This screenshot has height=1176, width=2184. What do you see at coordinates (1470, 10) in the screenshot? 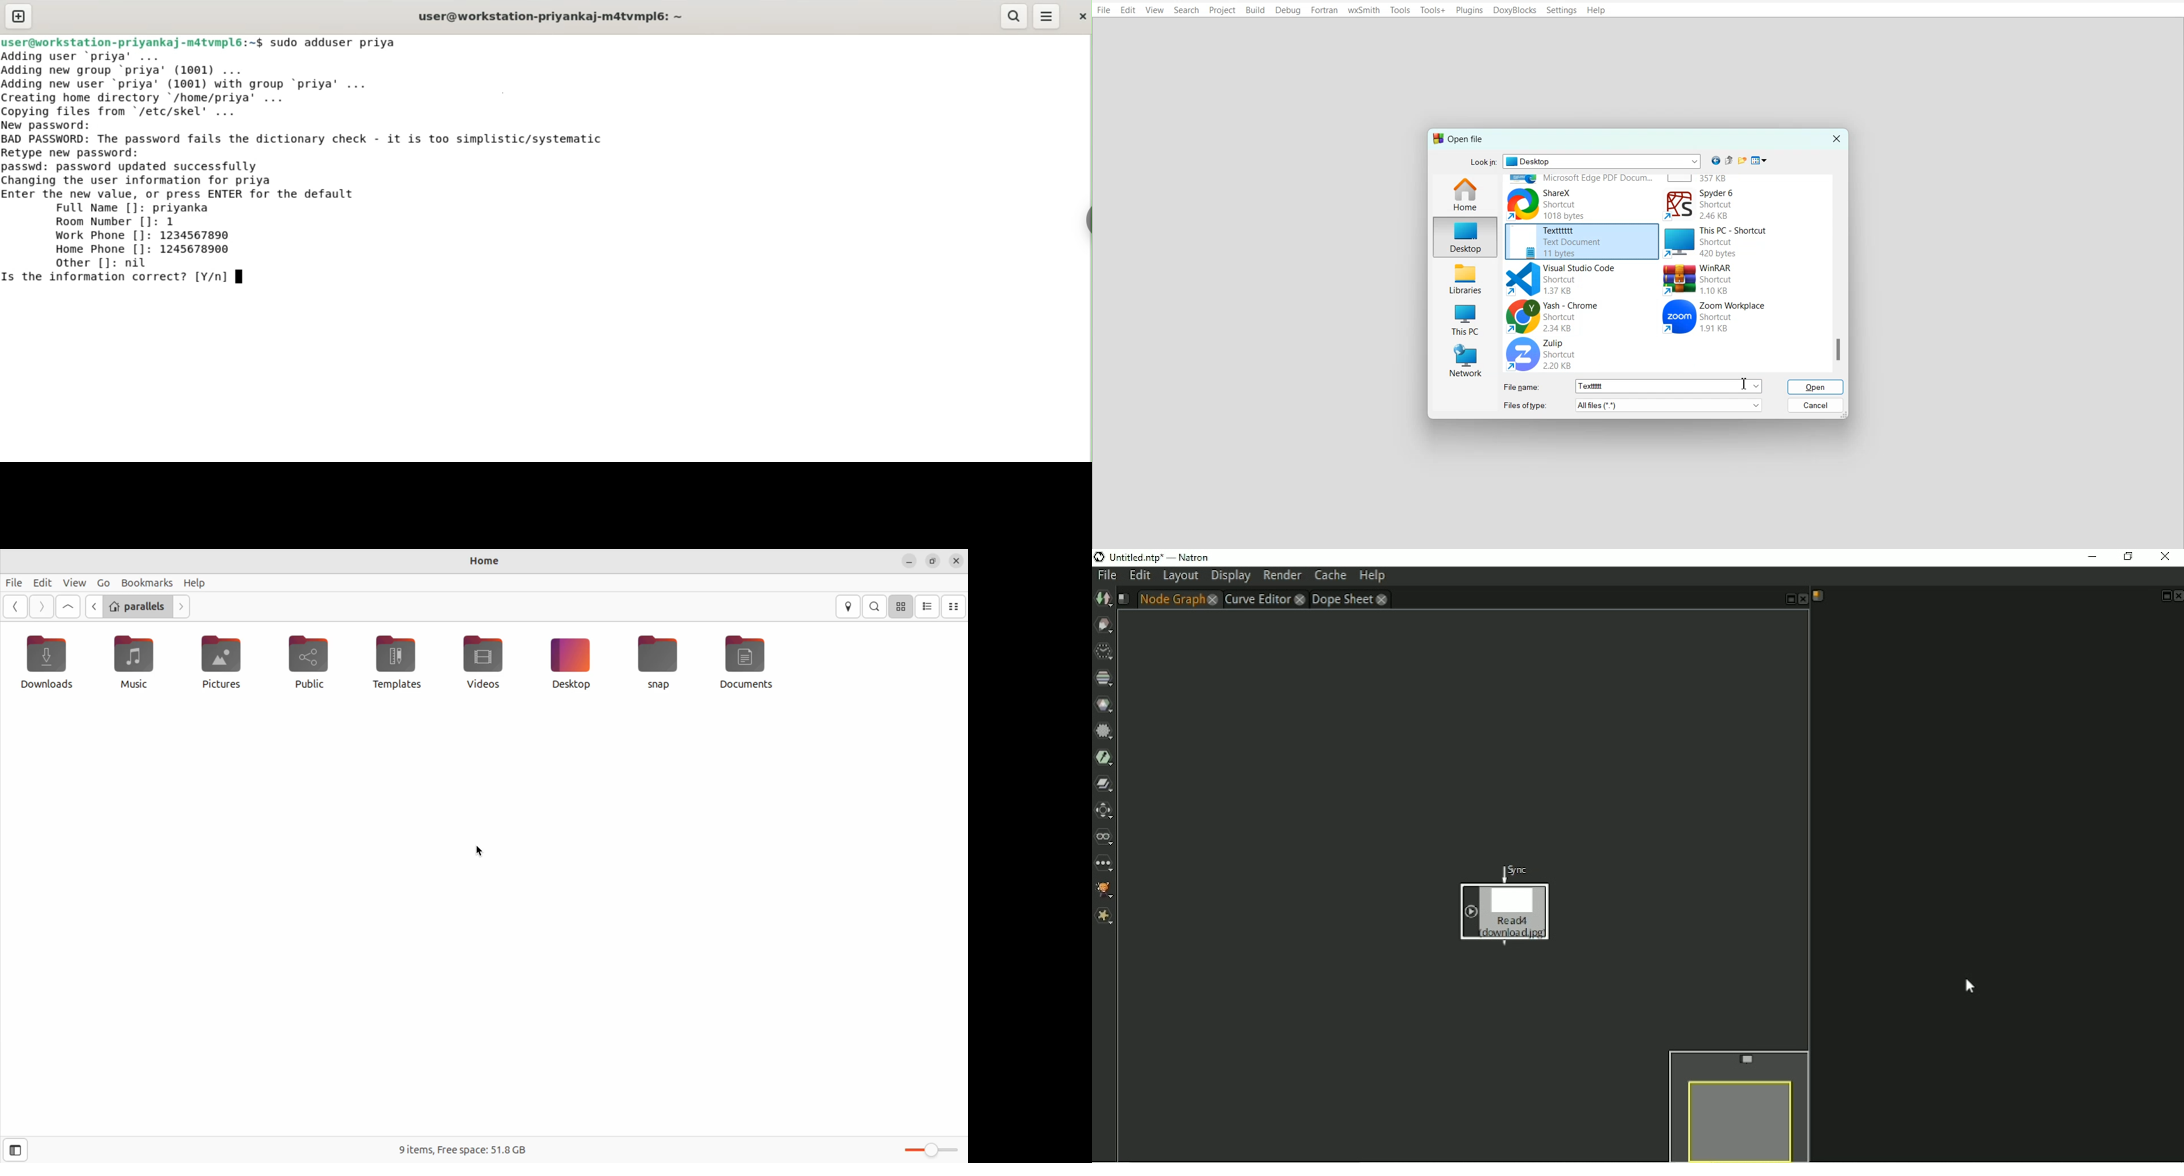
I see `Plugins` at bounding box center [1470, 10].